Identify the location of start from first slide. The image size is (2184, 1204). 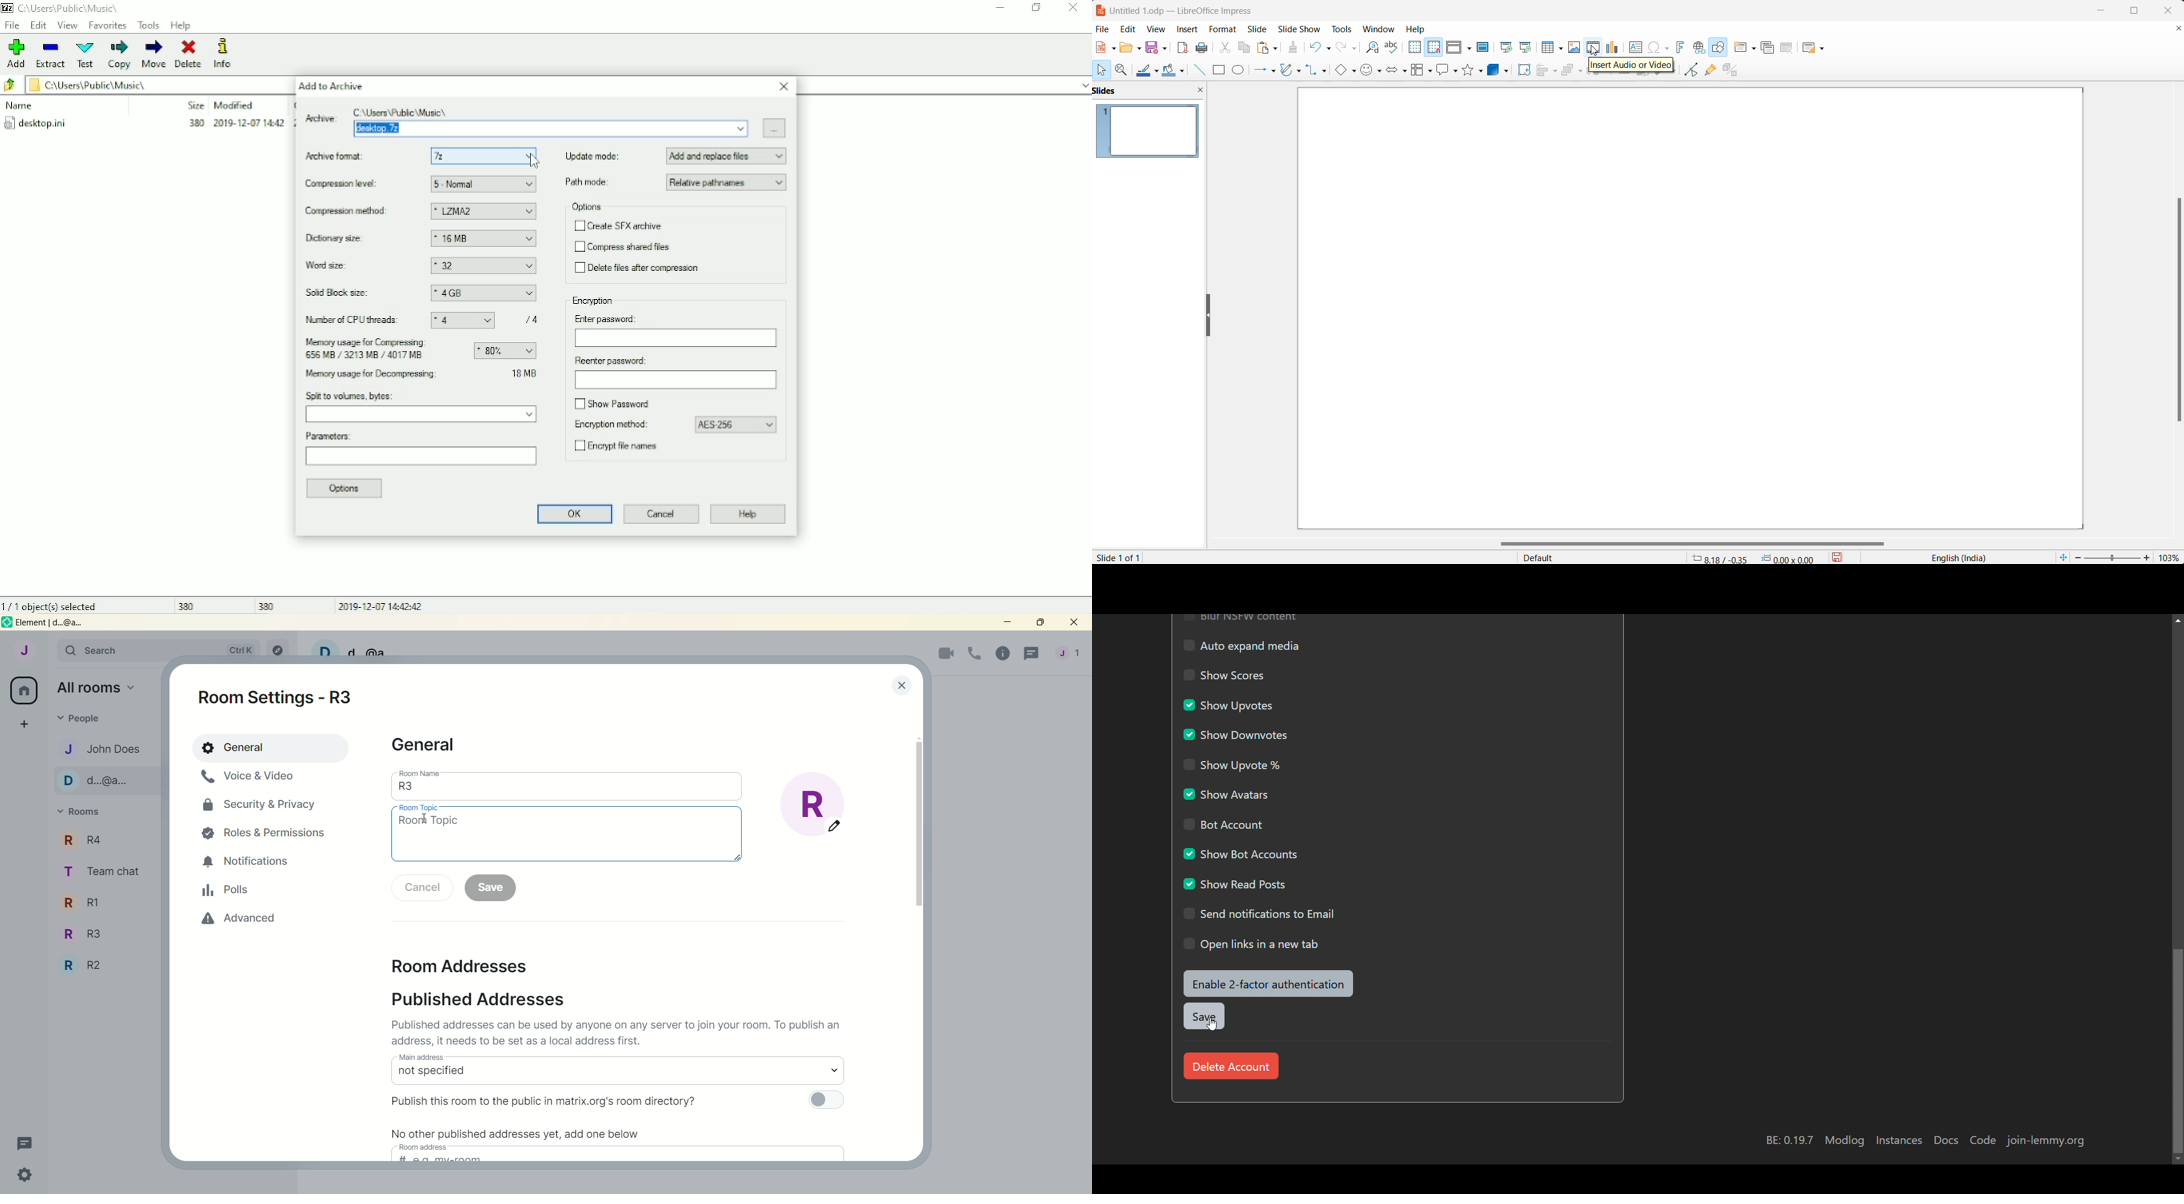
(1506, 48).